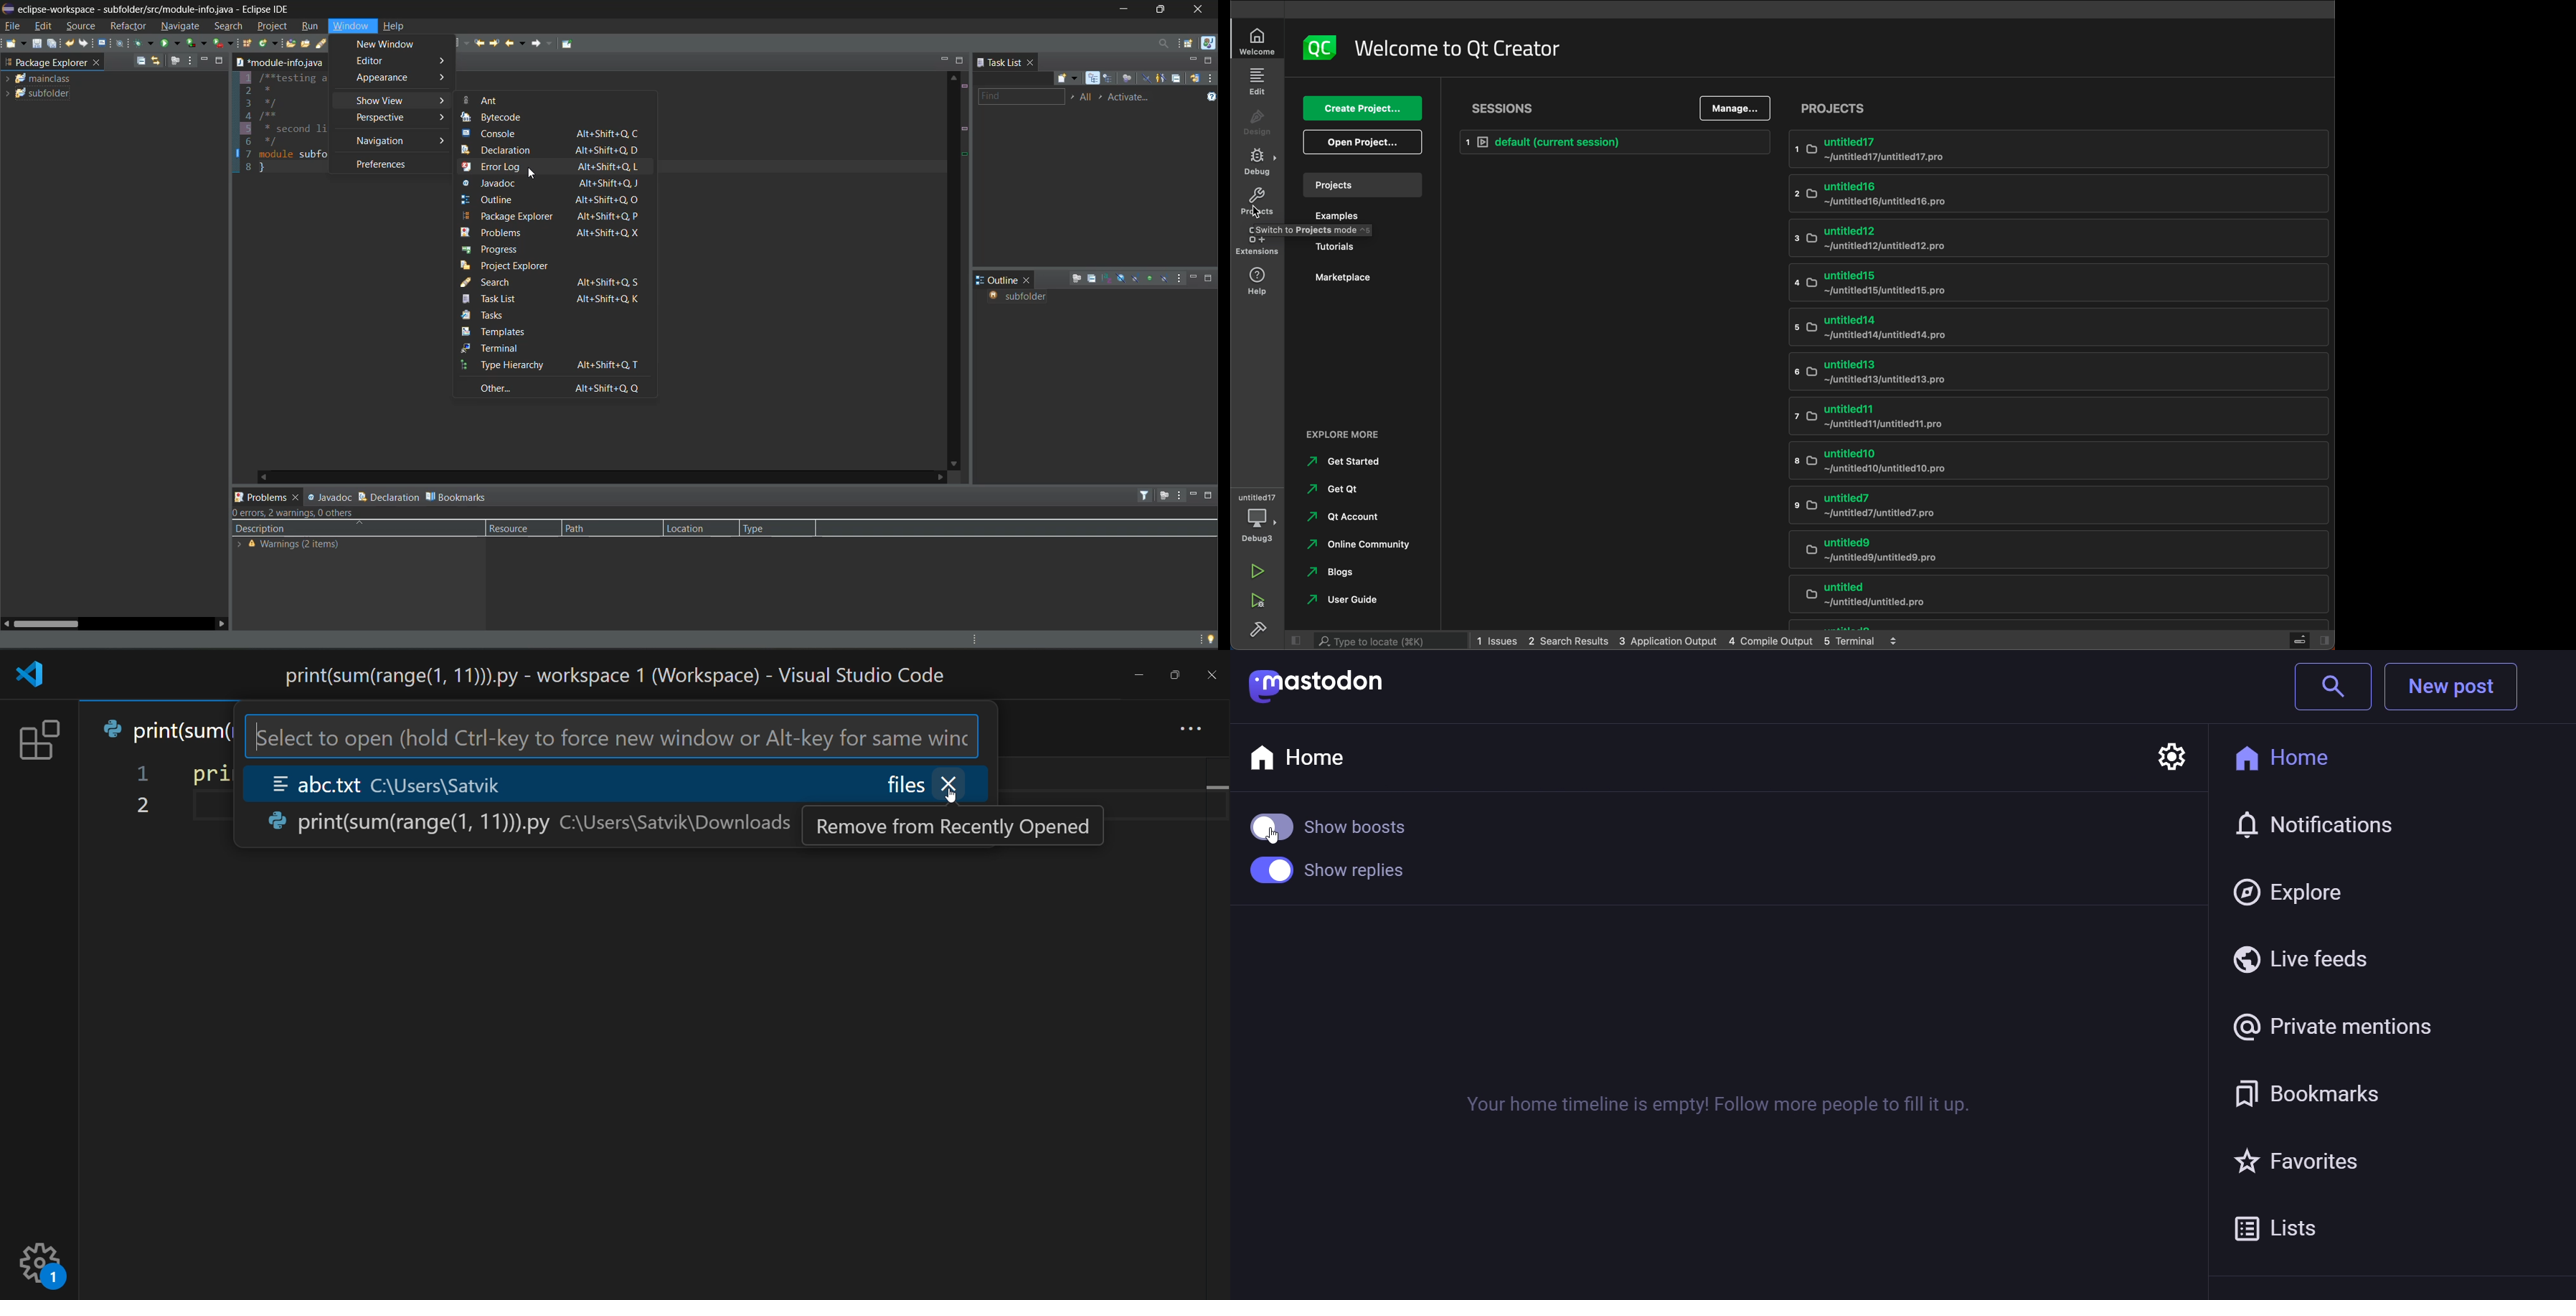 The width and height of the screenshot is (2576, 1316). Describe the element at coordinates (1135, 279) in the screenshot. I see `hide static fields and methods` at that location.